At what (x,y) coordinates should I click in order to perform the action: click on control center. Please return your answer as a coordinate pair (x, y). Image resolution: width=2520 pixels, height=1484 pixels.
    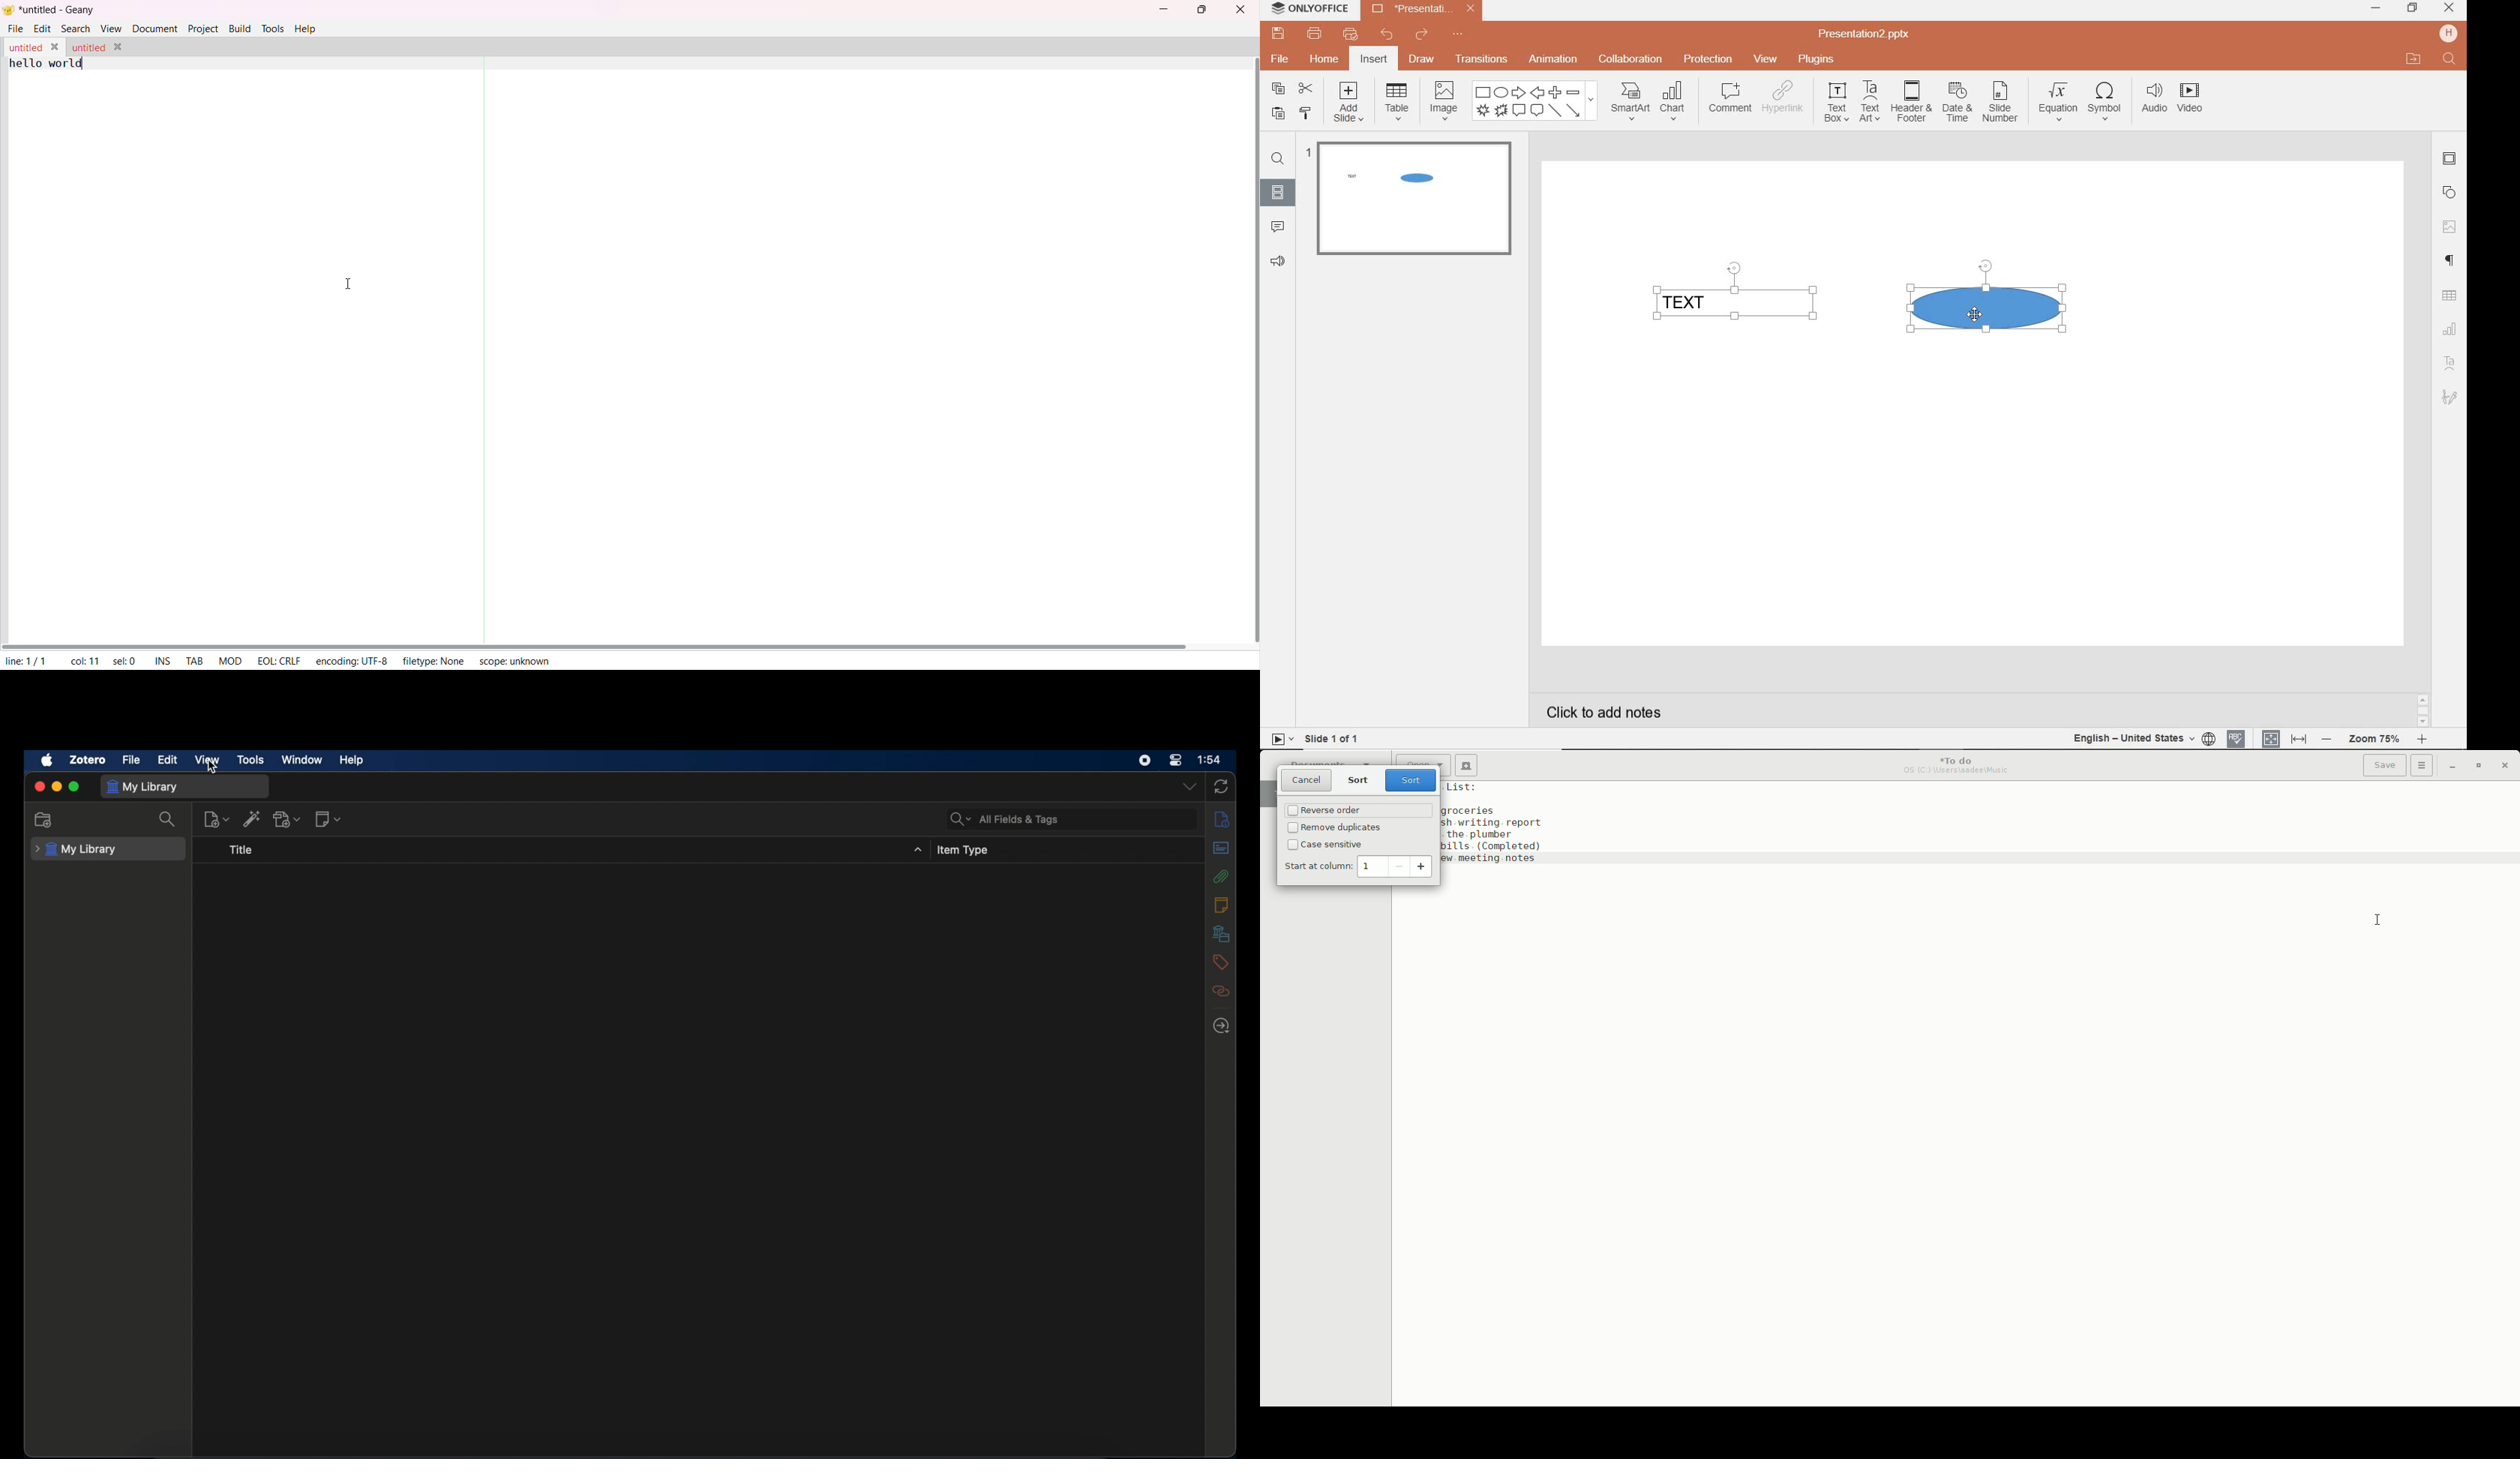
    Looking at the image, I should click on (1175, 759).